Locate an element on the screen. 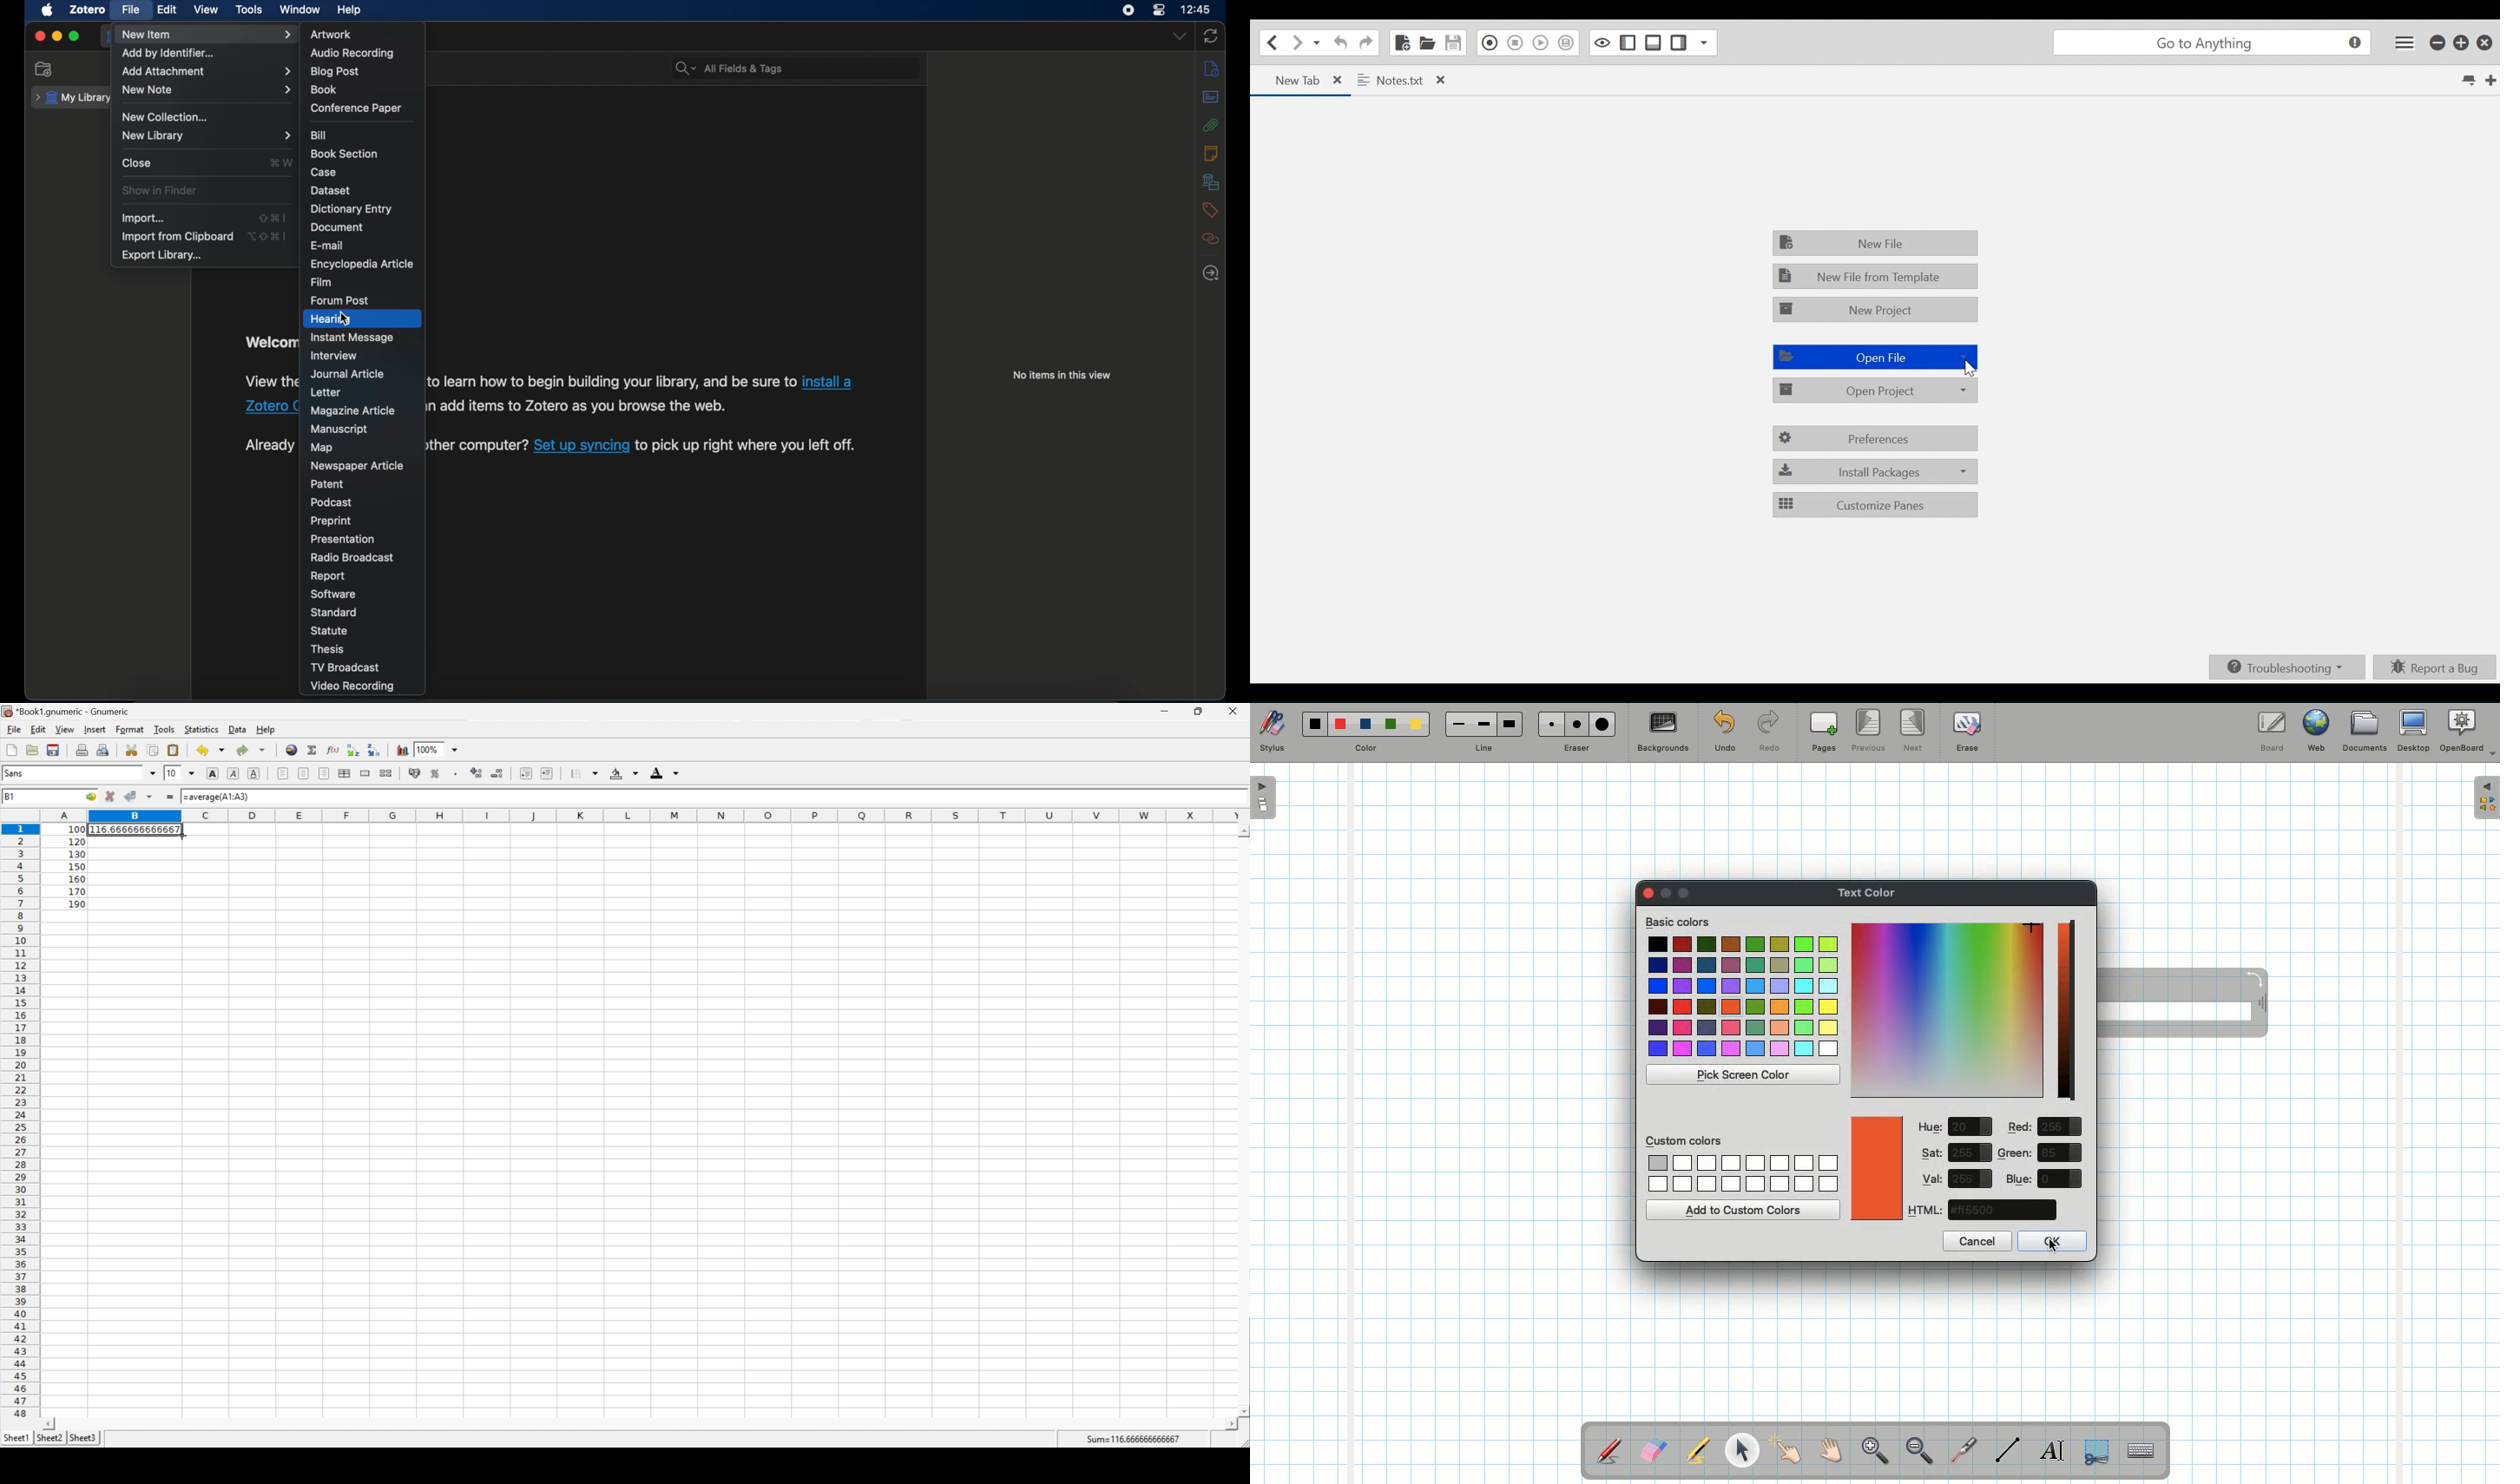 The image size is (2520, 1484). map is located at coordinates (320, 448).